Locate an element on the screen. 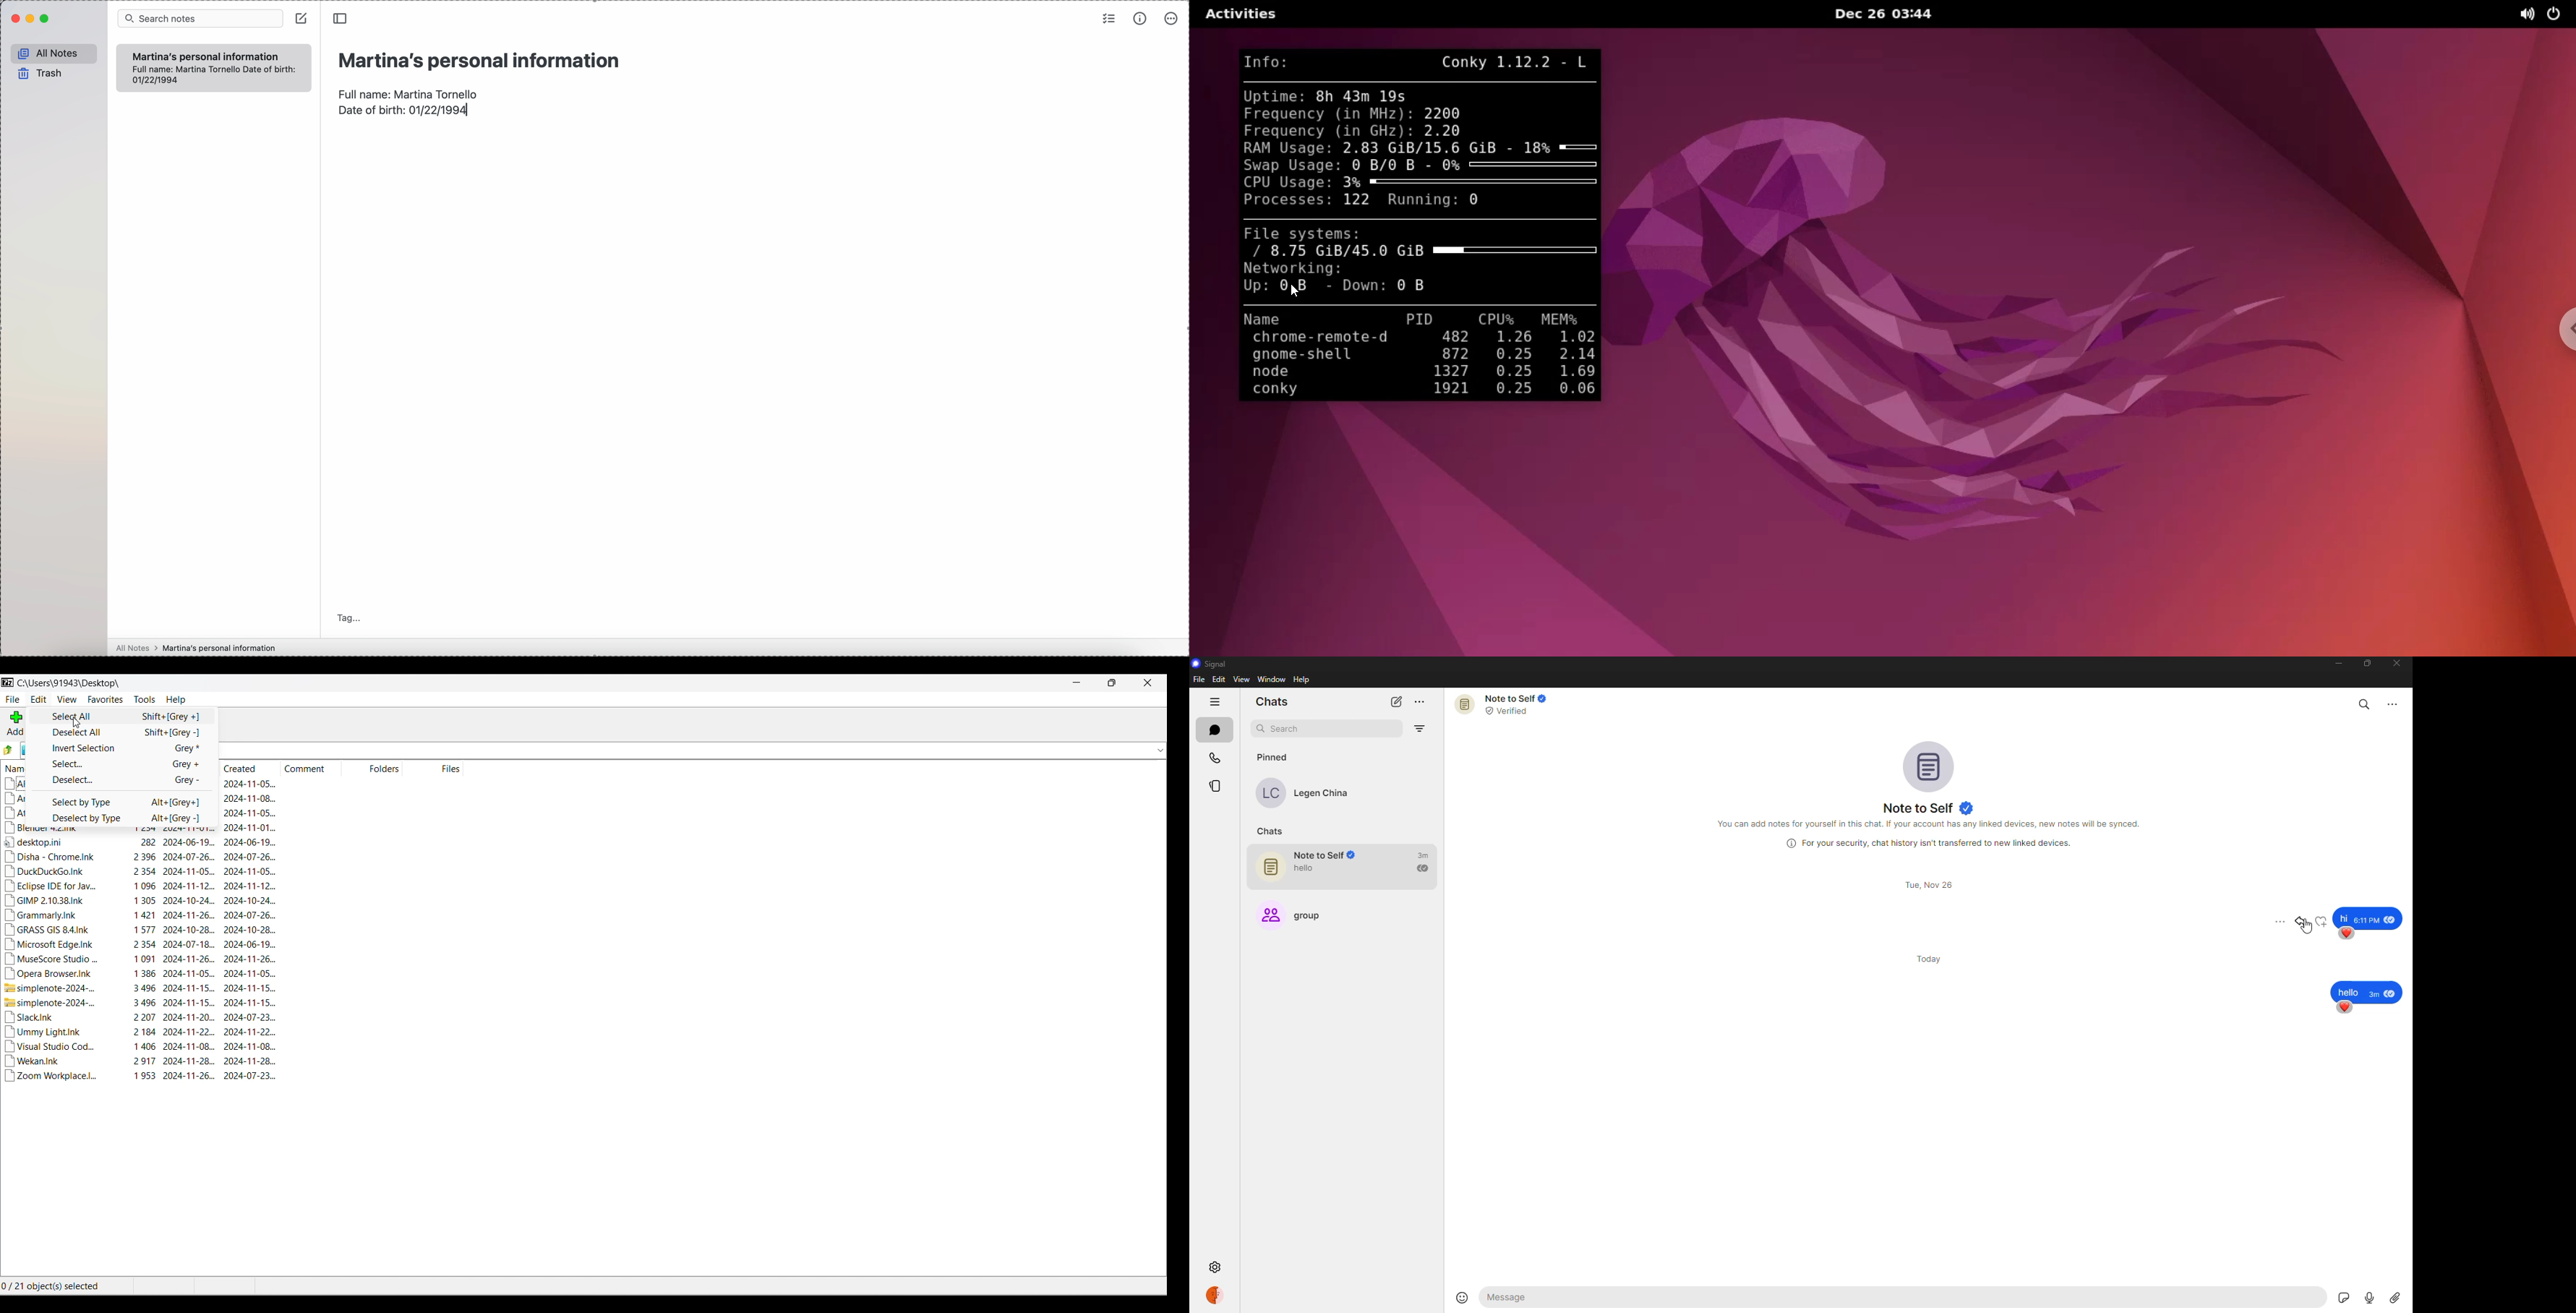 Image resolution: width=2576 pixels, height=1316 pixels. close is located at coordinates (2398, 663).